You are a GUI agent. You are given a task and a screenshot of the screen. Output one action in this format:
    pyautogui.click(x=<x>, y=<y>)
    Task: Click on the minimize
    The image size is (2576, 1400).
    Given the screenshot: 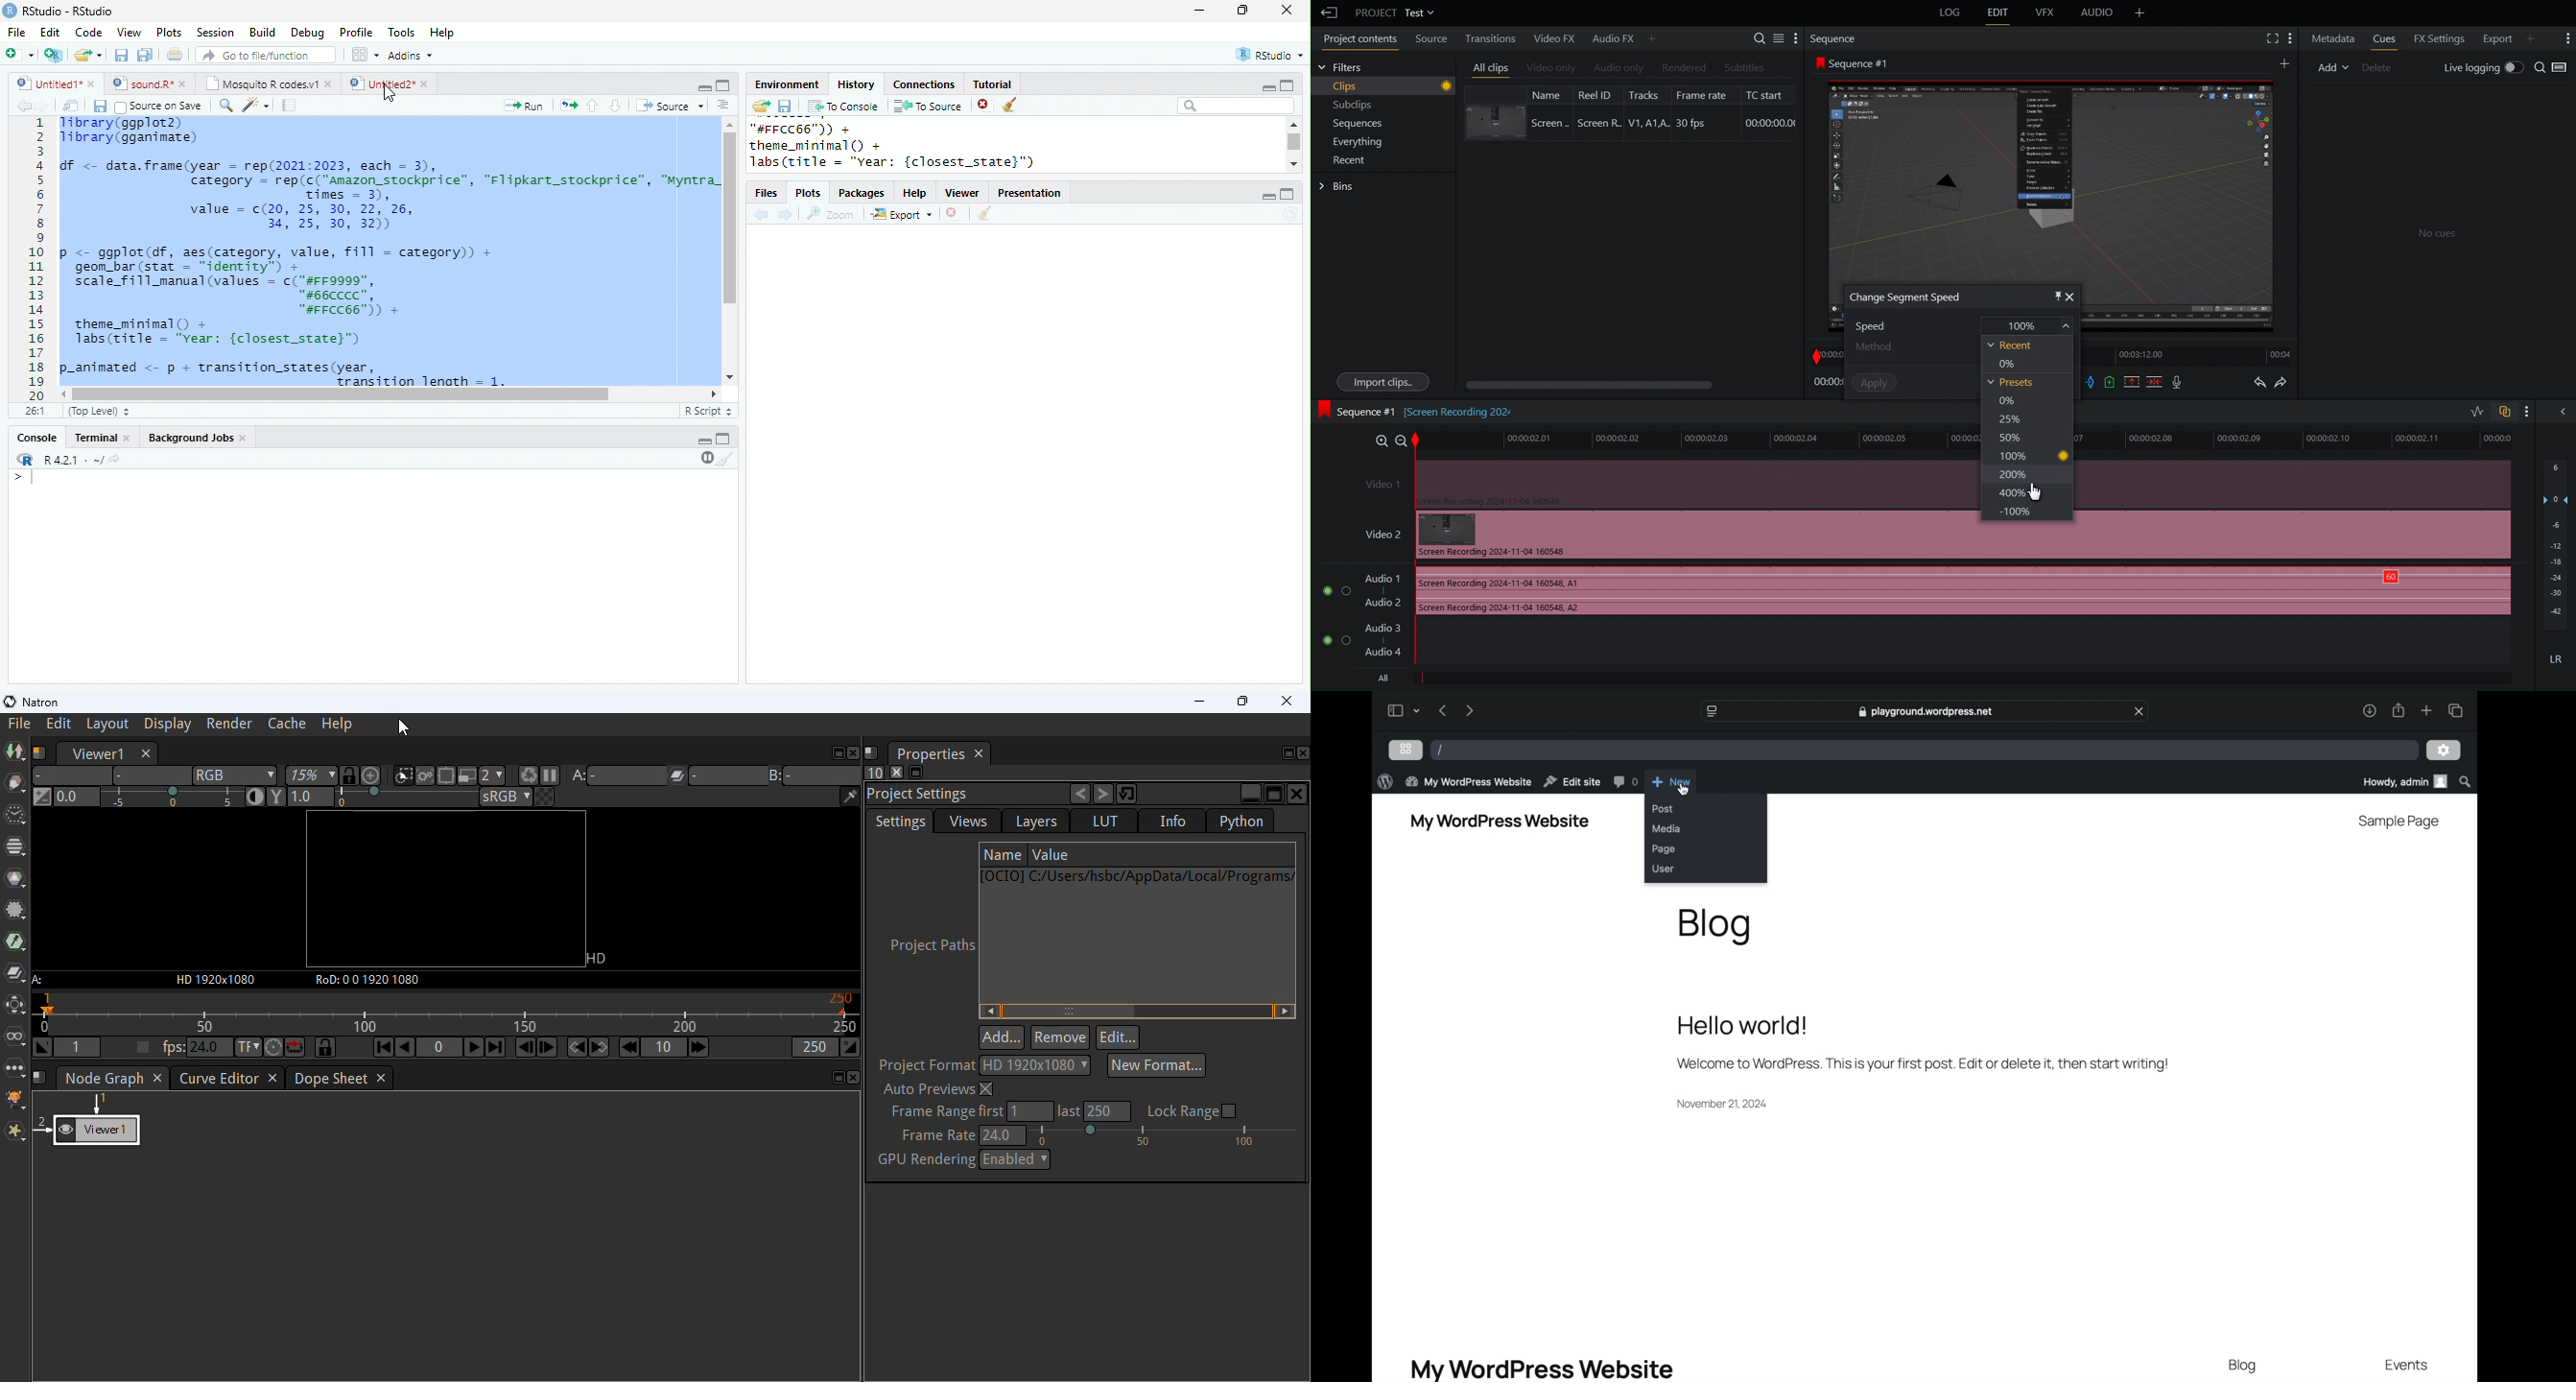 What is the action you would take?
    pyautogui.click(x=705, y=88)
    